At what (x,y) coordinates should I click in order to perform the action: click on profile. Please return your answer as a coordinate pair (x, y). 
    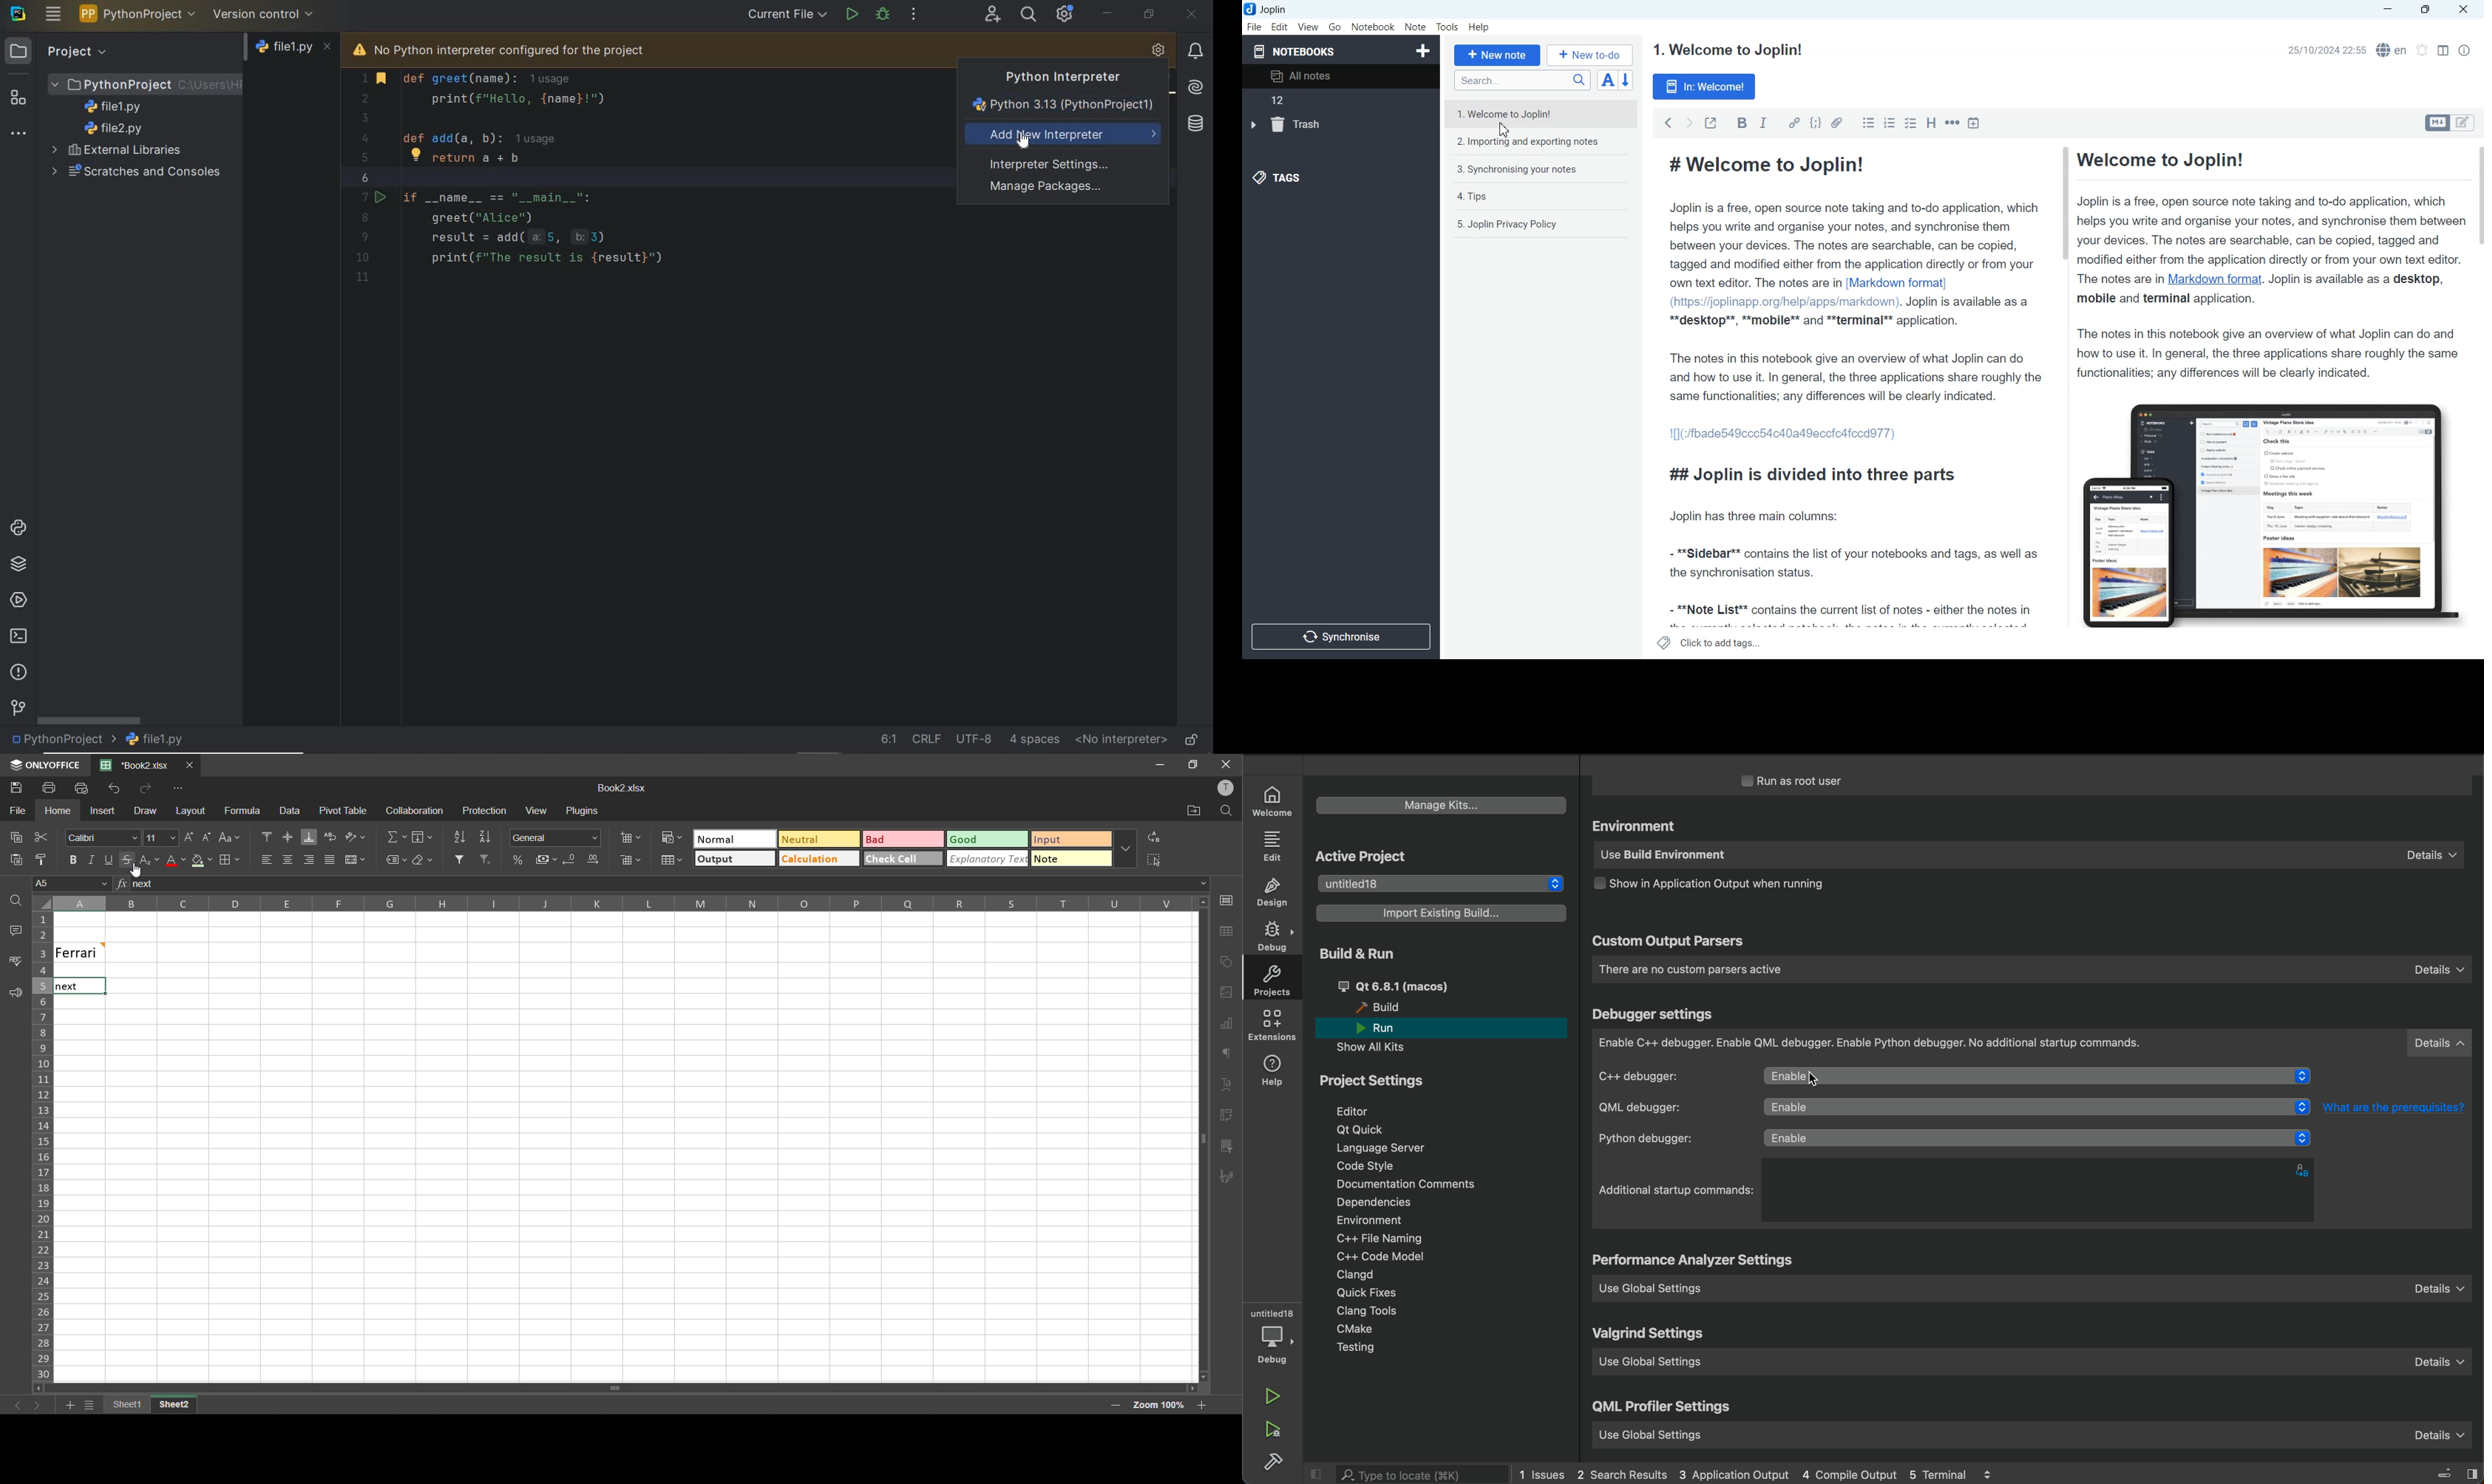
    Looking at the image, I should click on (1227, 789).